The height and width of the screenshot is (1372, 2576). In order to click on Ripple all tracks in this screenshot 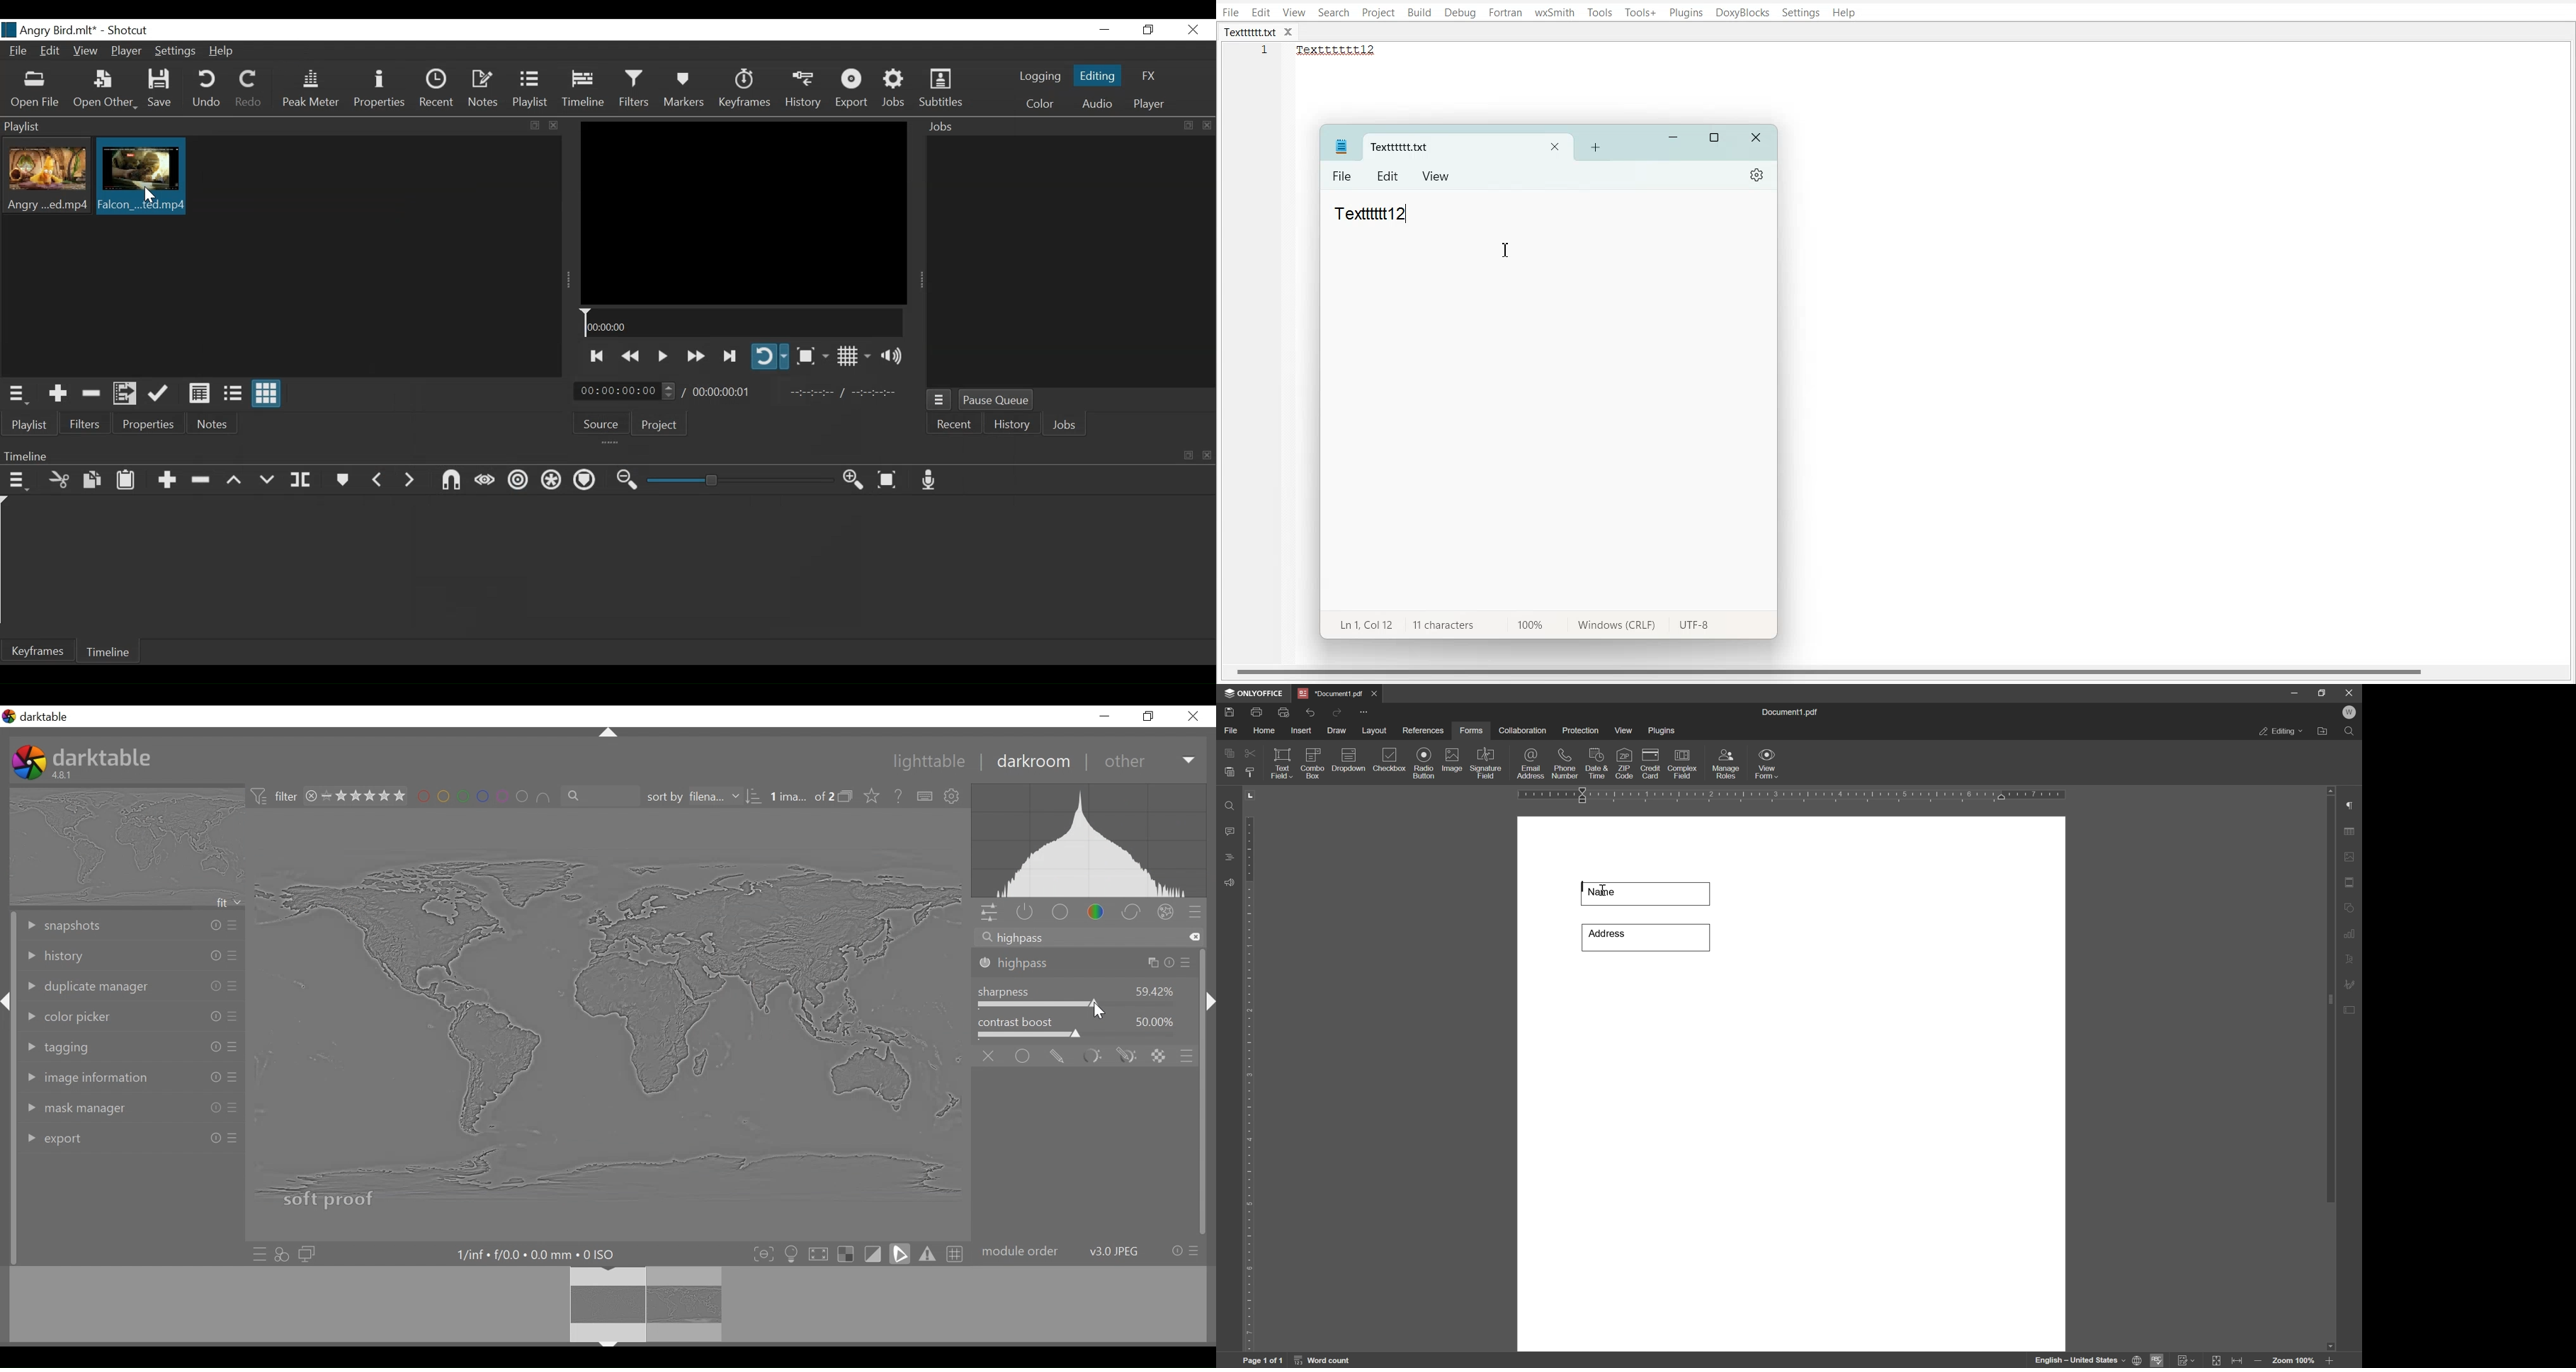, I will do `click(552, 481)`.